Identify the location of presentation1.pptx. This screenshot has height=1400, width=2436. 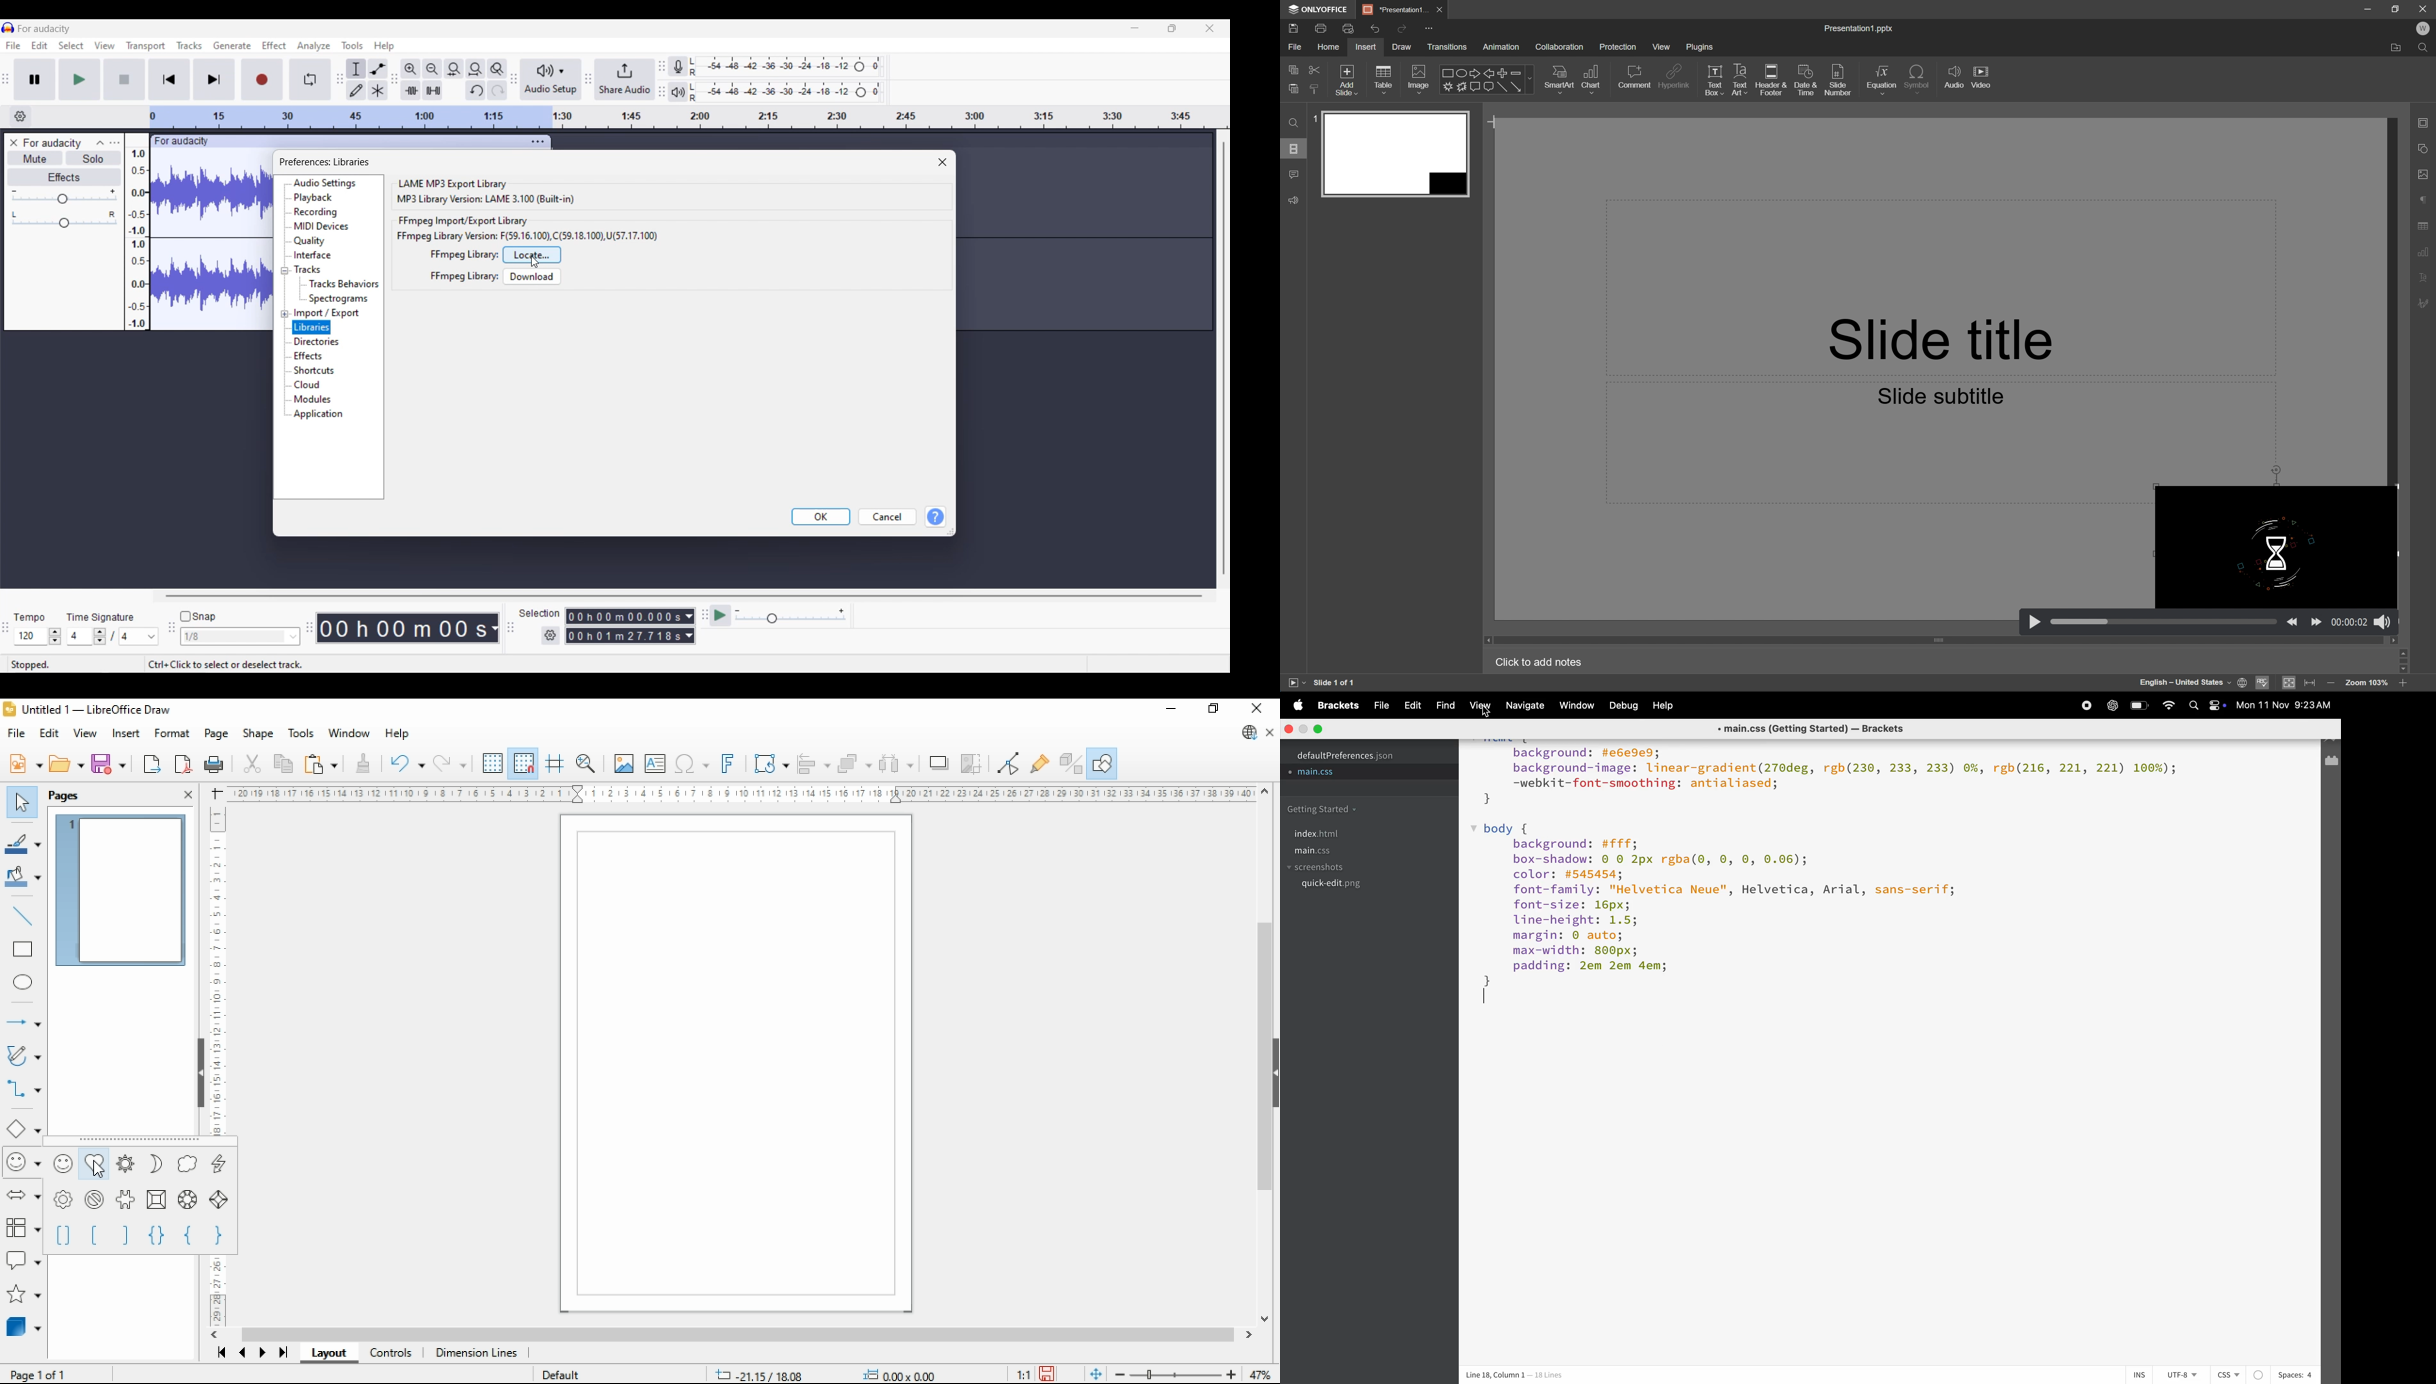
(1858, 28).